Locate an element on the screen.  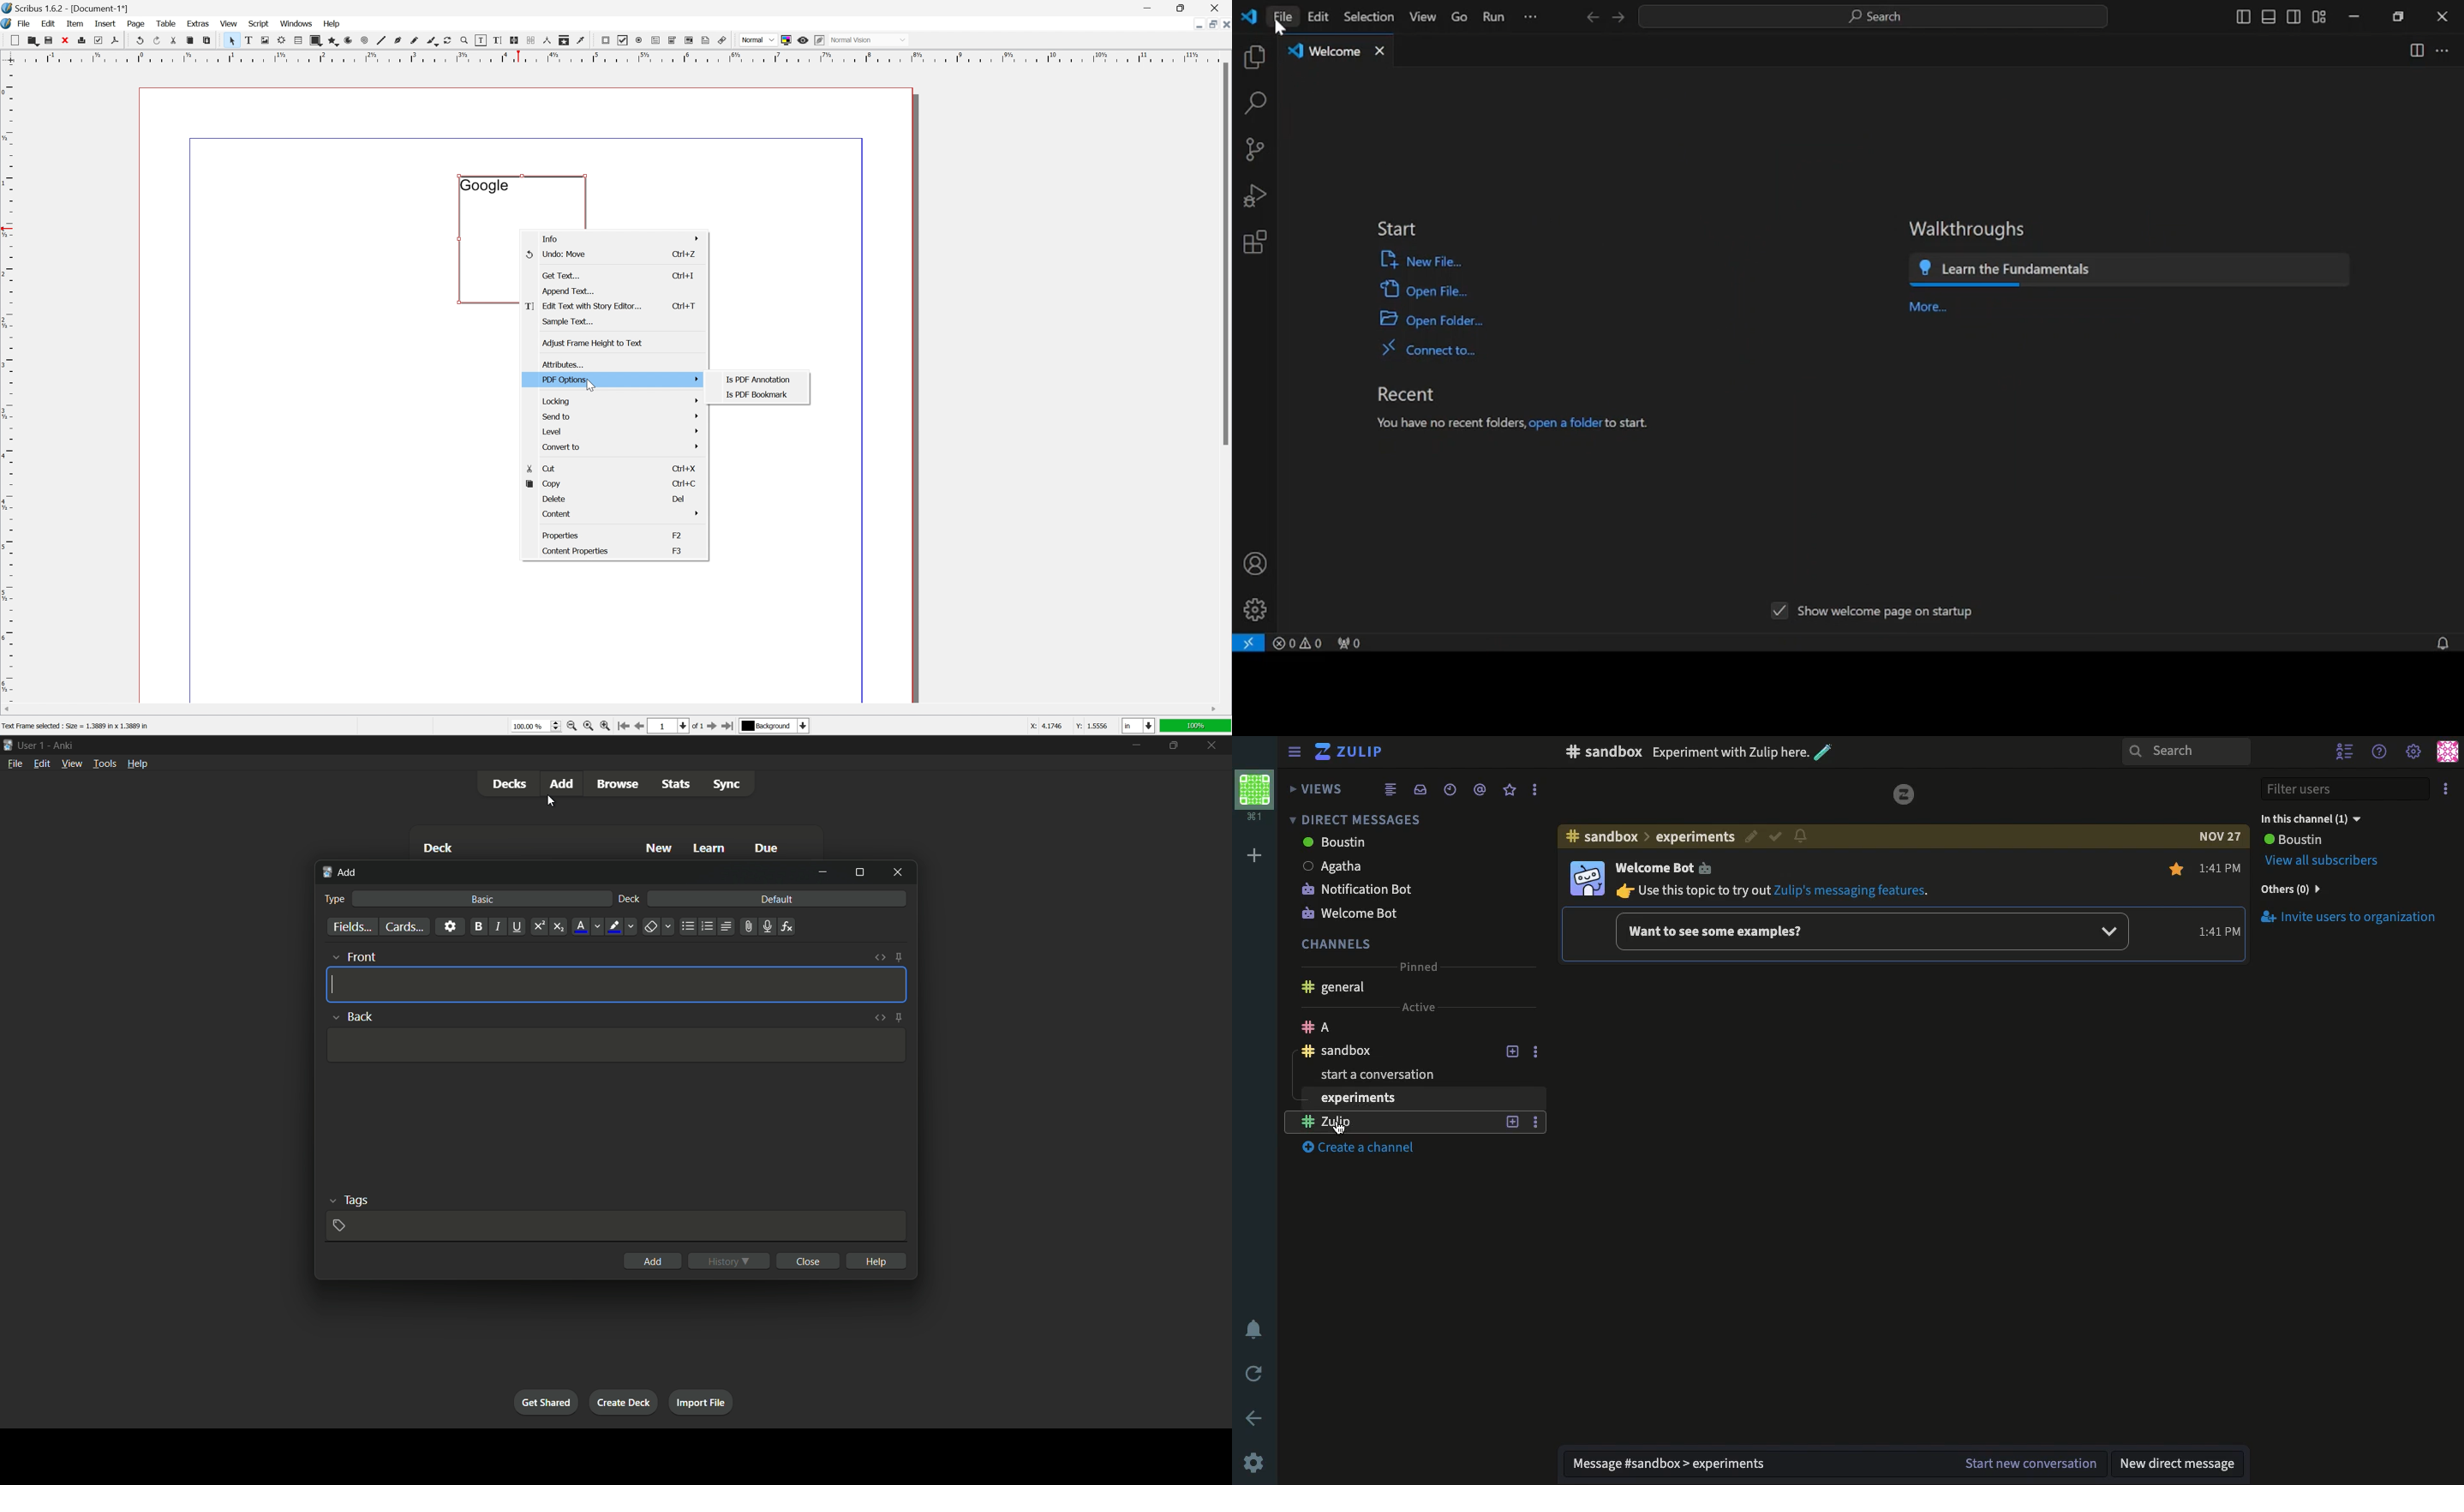
go to next page is located at coordinates (709, 727).